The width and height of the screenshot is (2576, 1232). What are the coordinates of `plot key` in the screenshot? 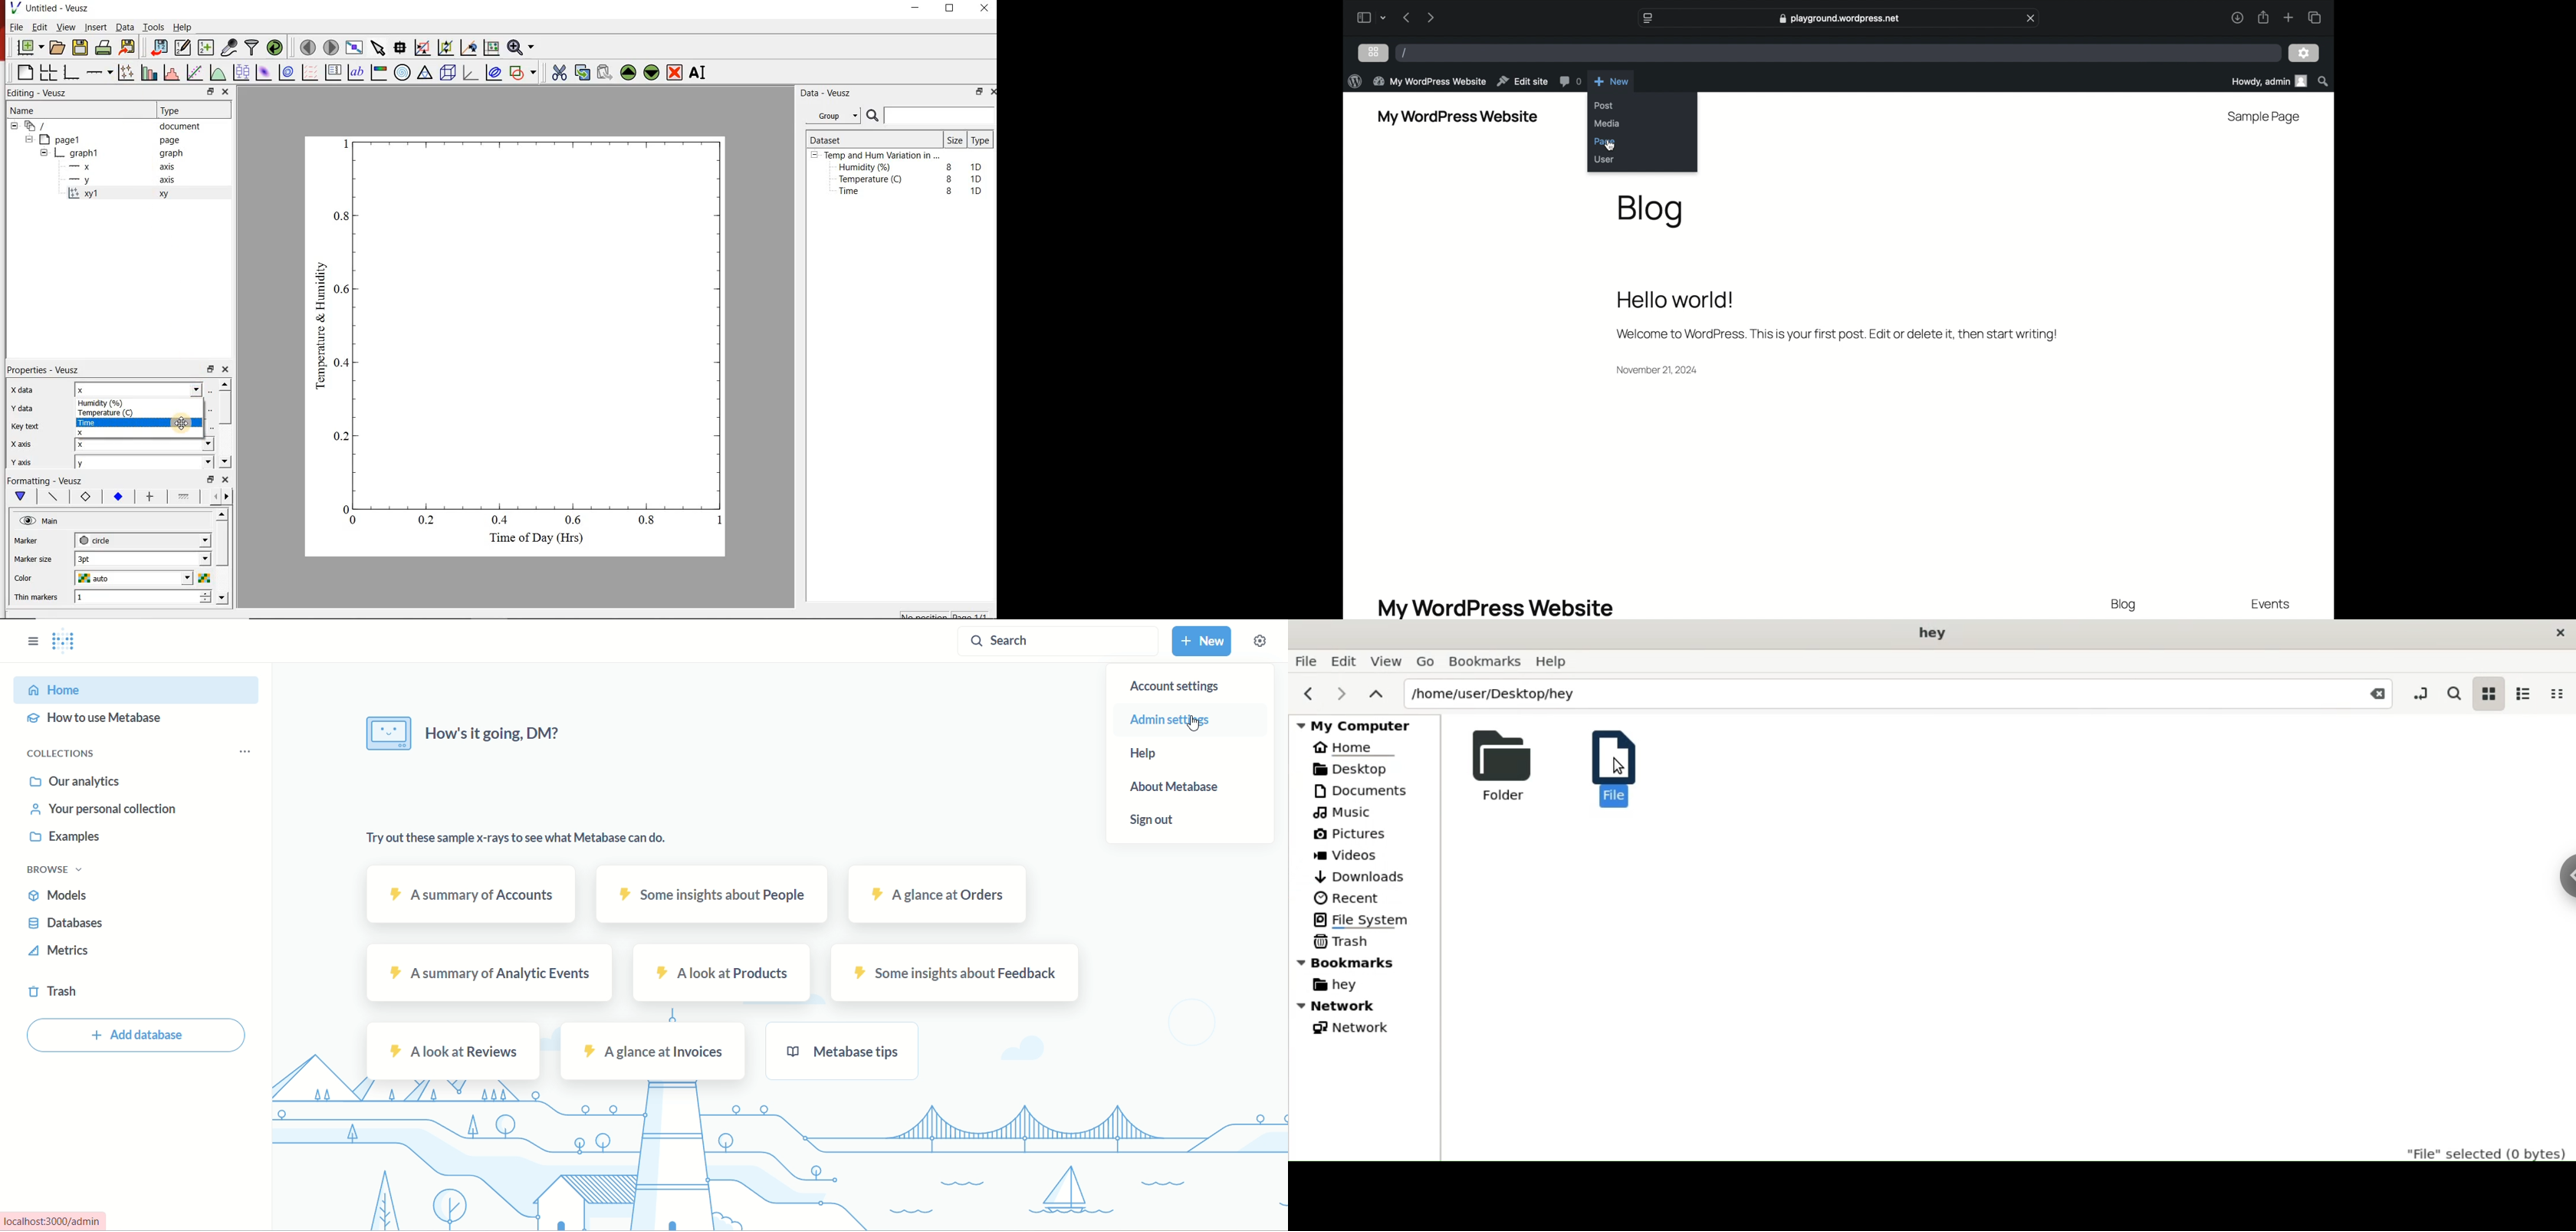 It's located at (335, 72).